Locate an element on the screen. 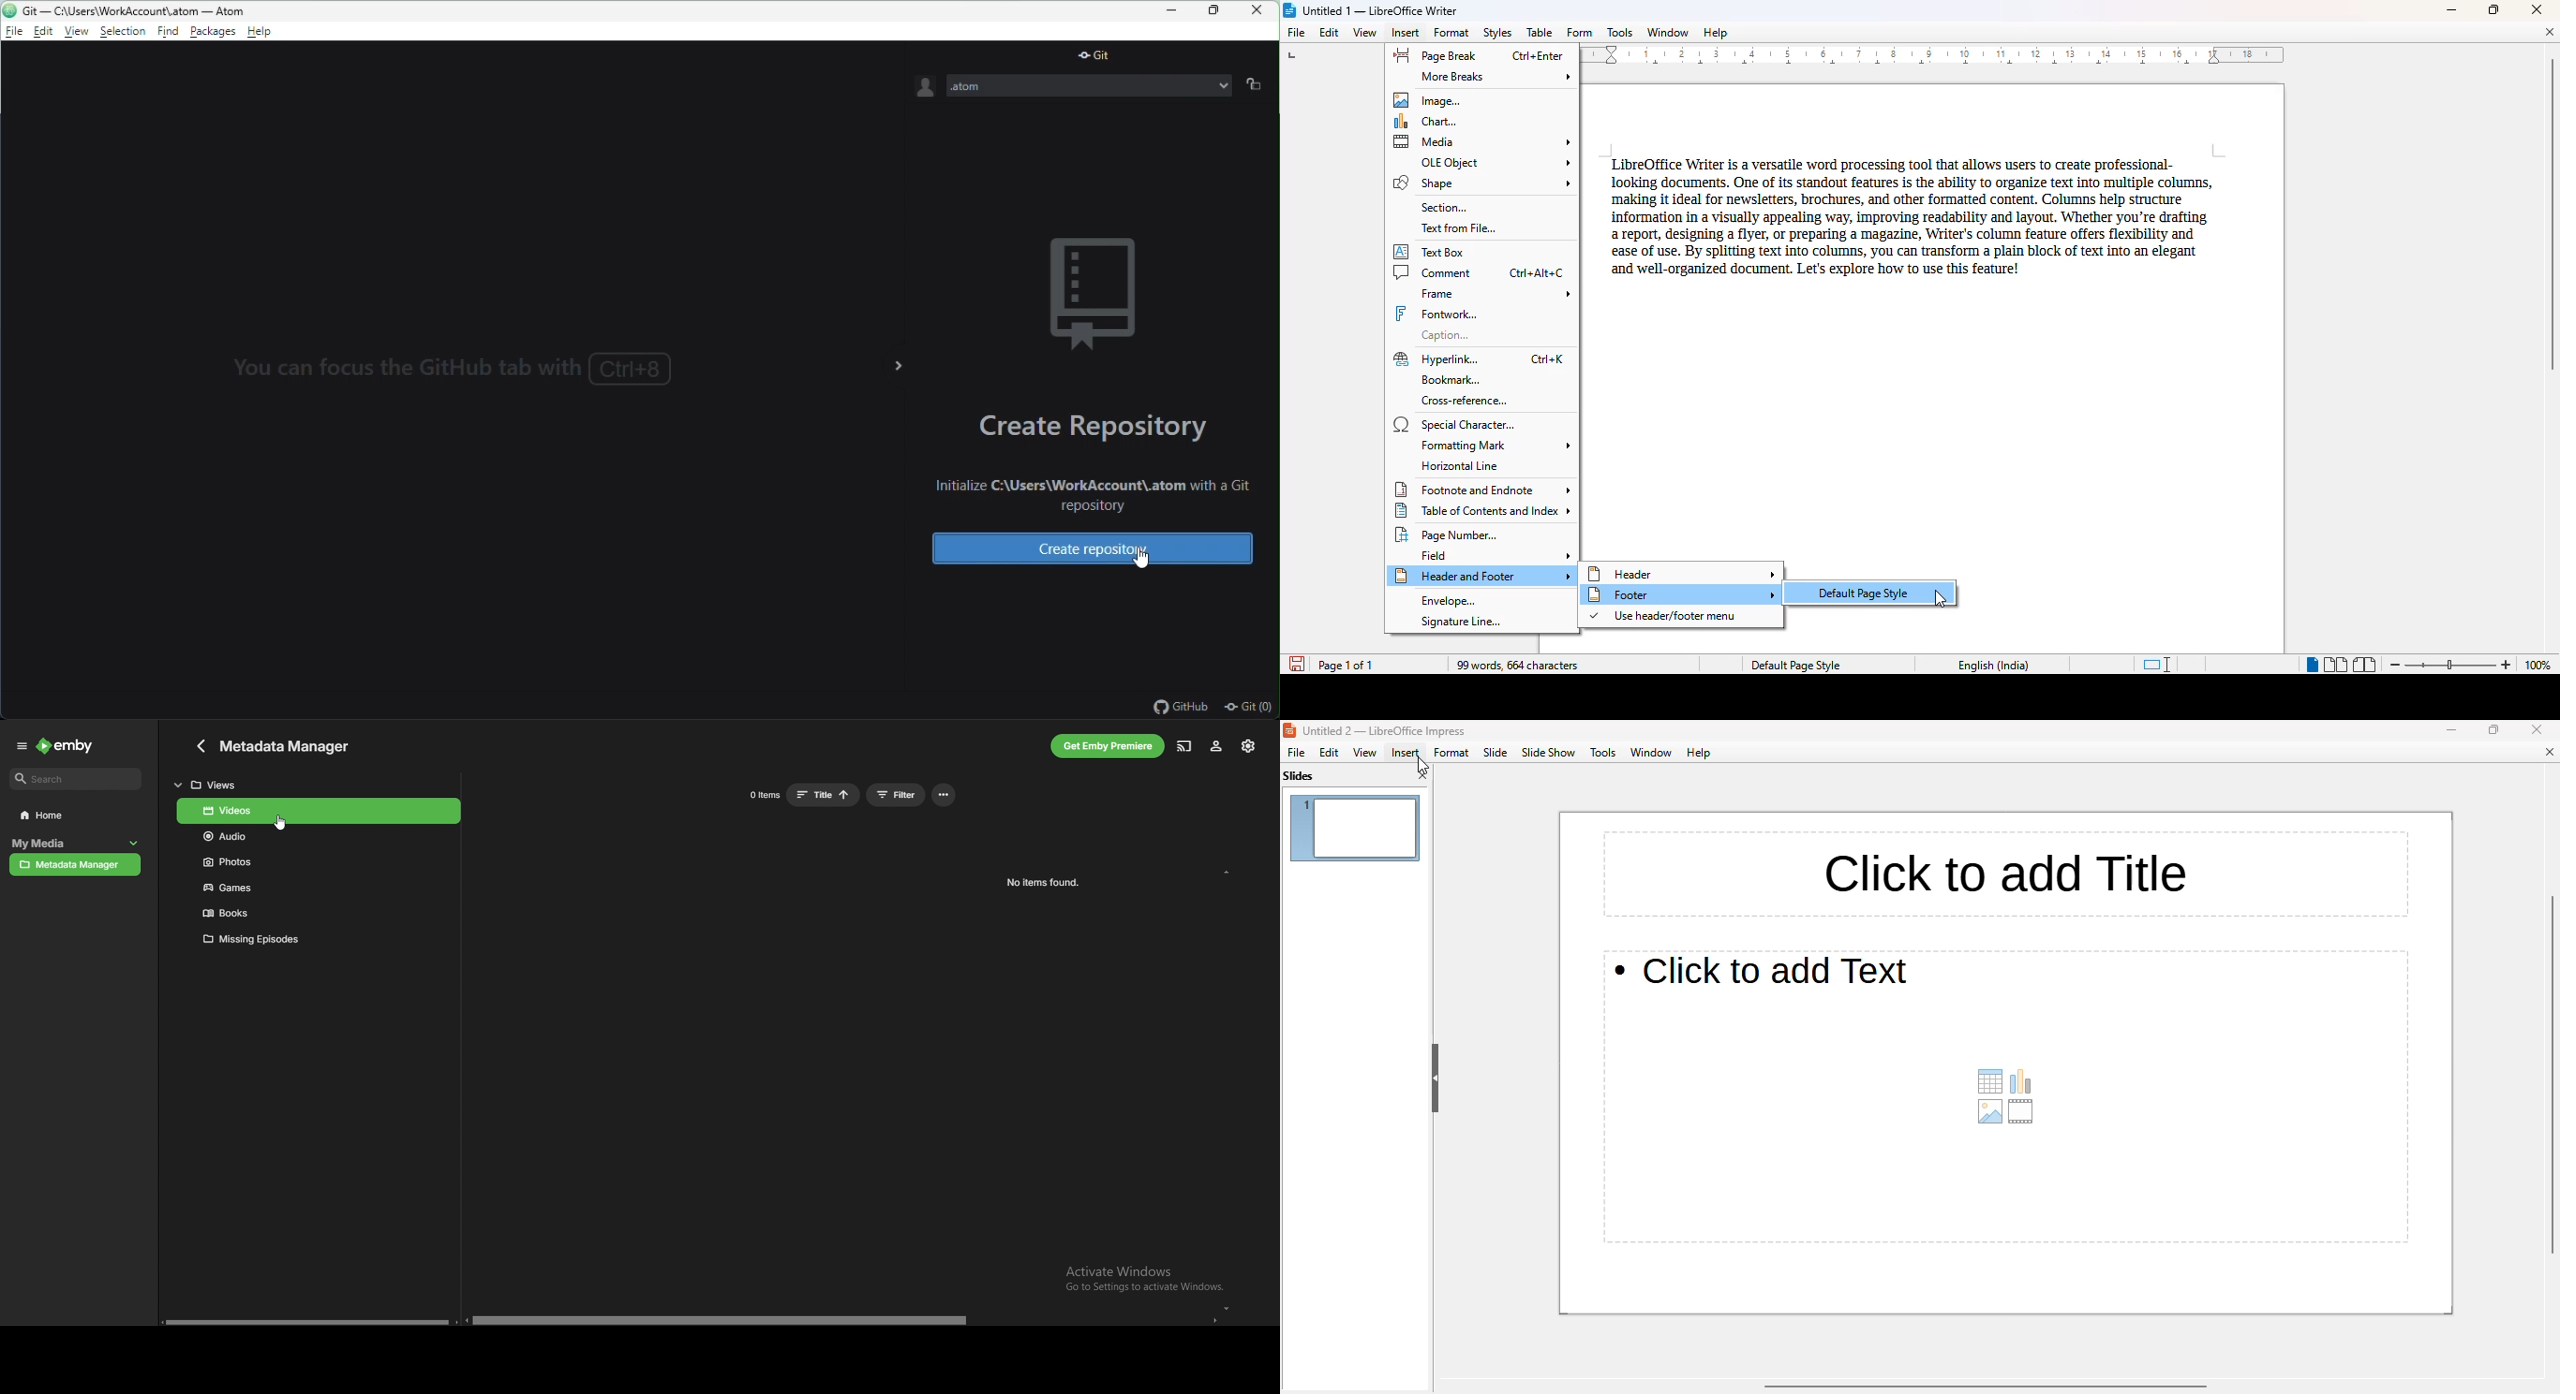  text box is located at coordinates (1436, 251).